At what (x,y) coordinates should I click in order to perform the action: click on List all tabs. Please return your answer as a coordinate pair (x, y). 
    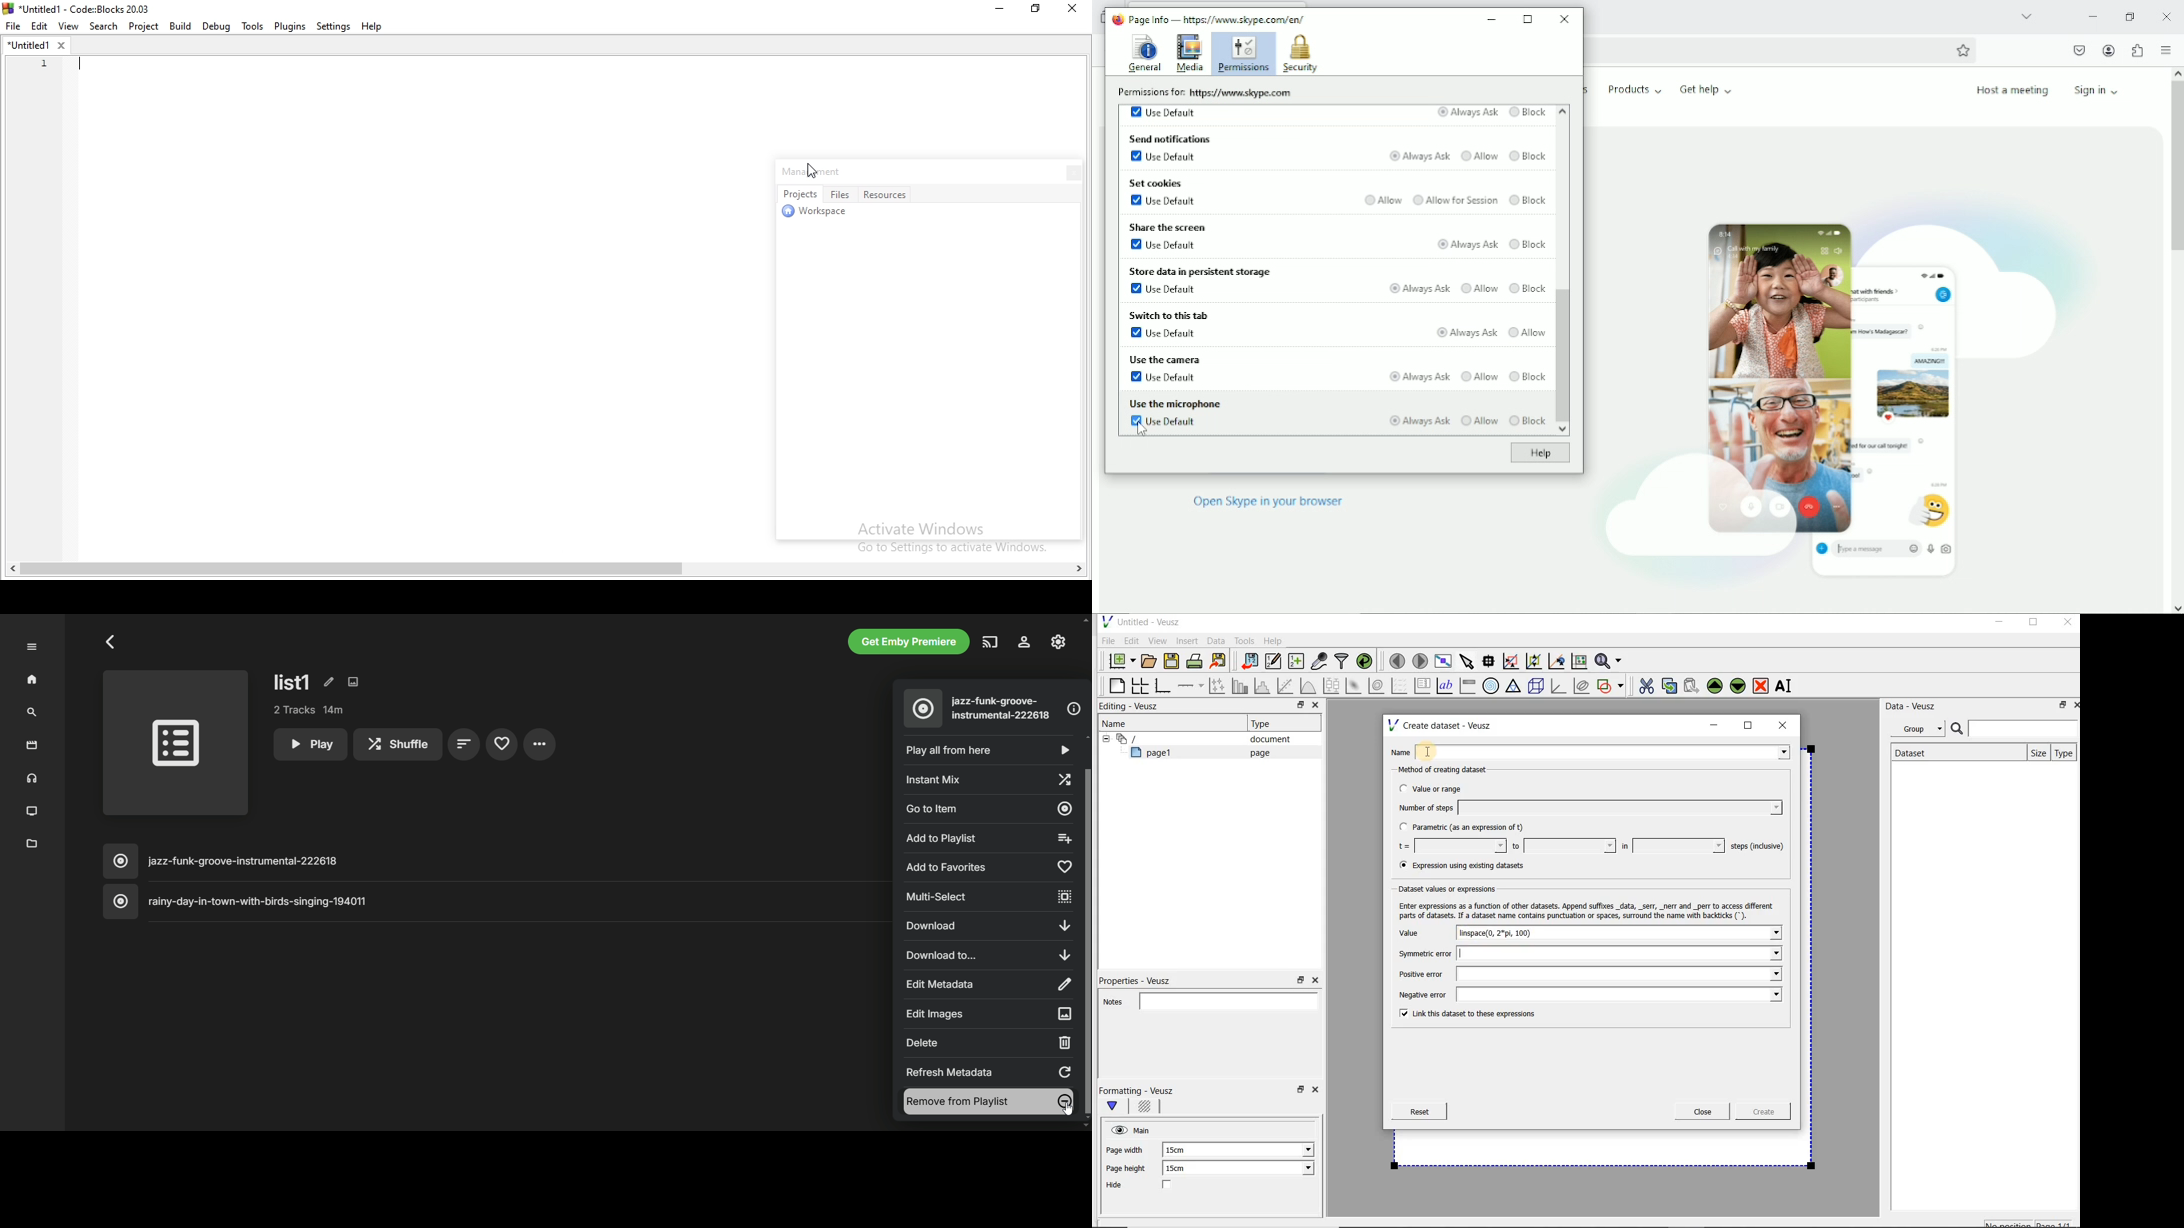
    Looking at the image, I should click on (2026, 15).